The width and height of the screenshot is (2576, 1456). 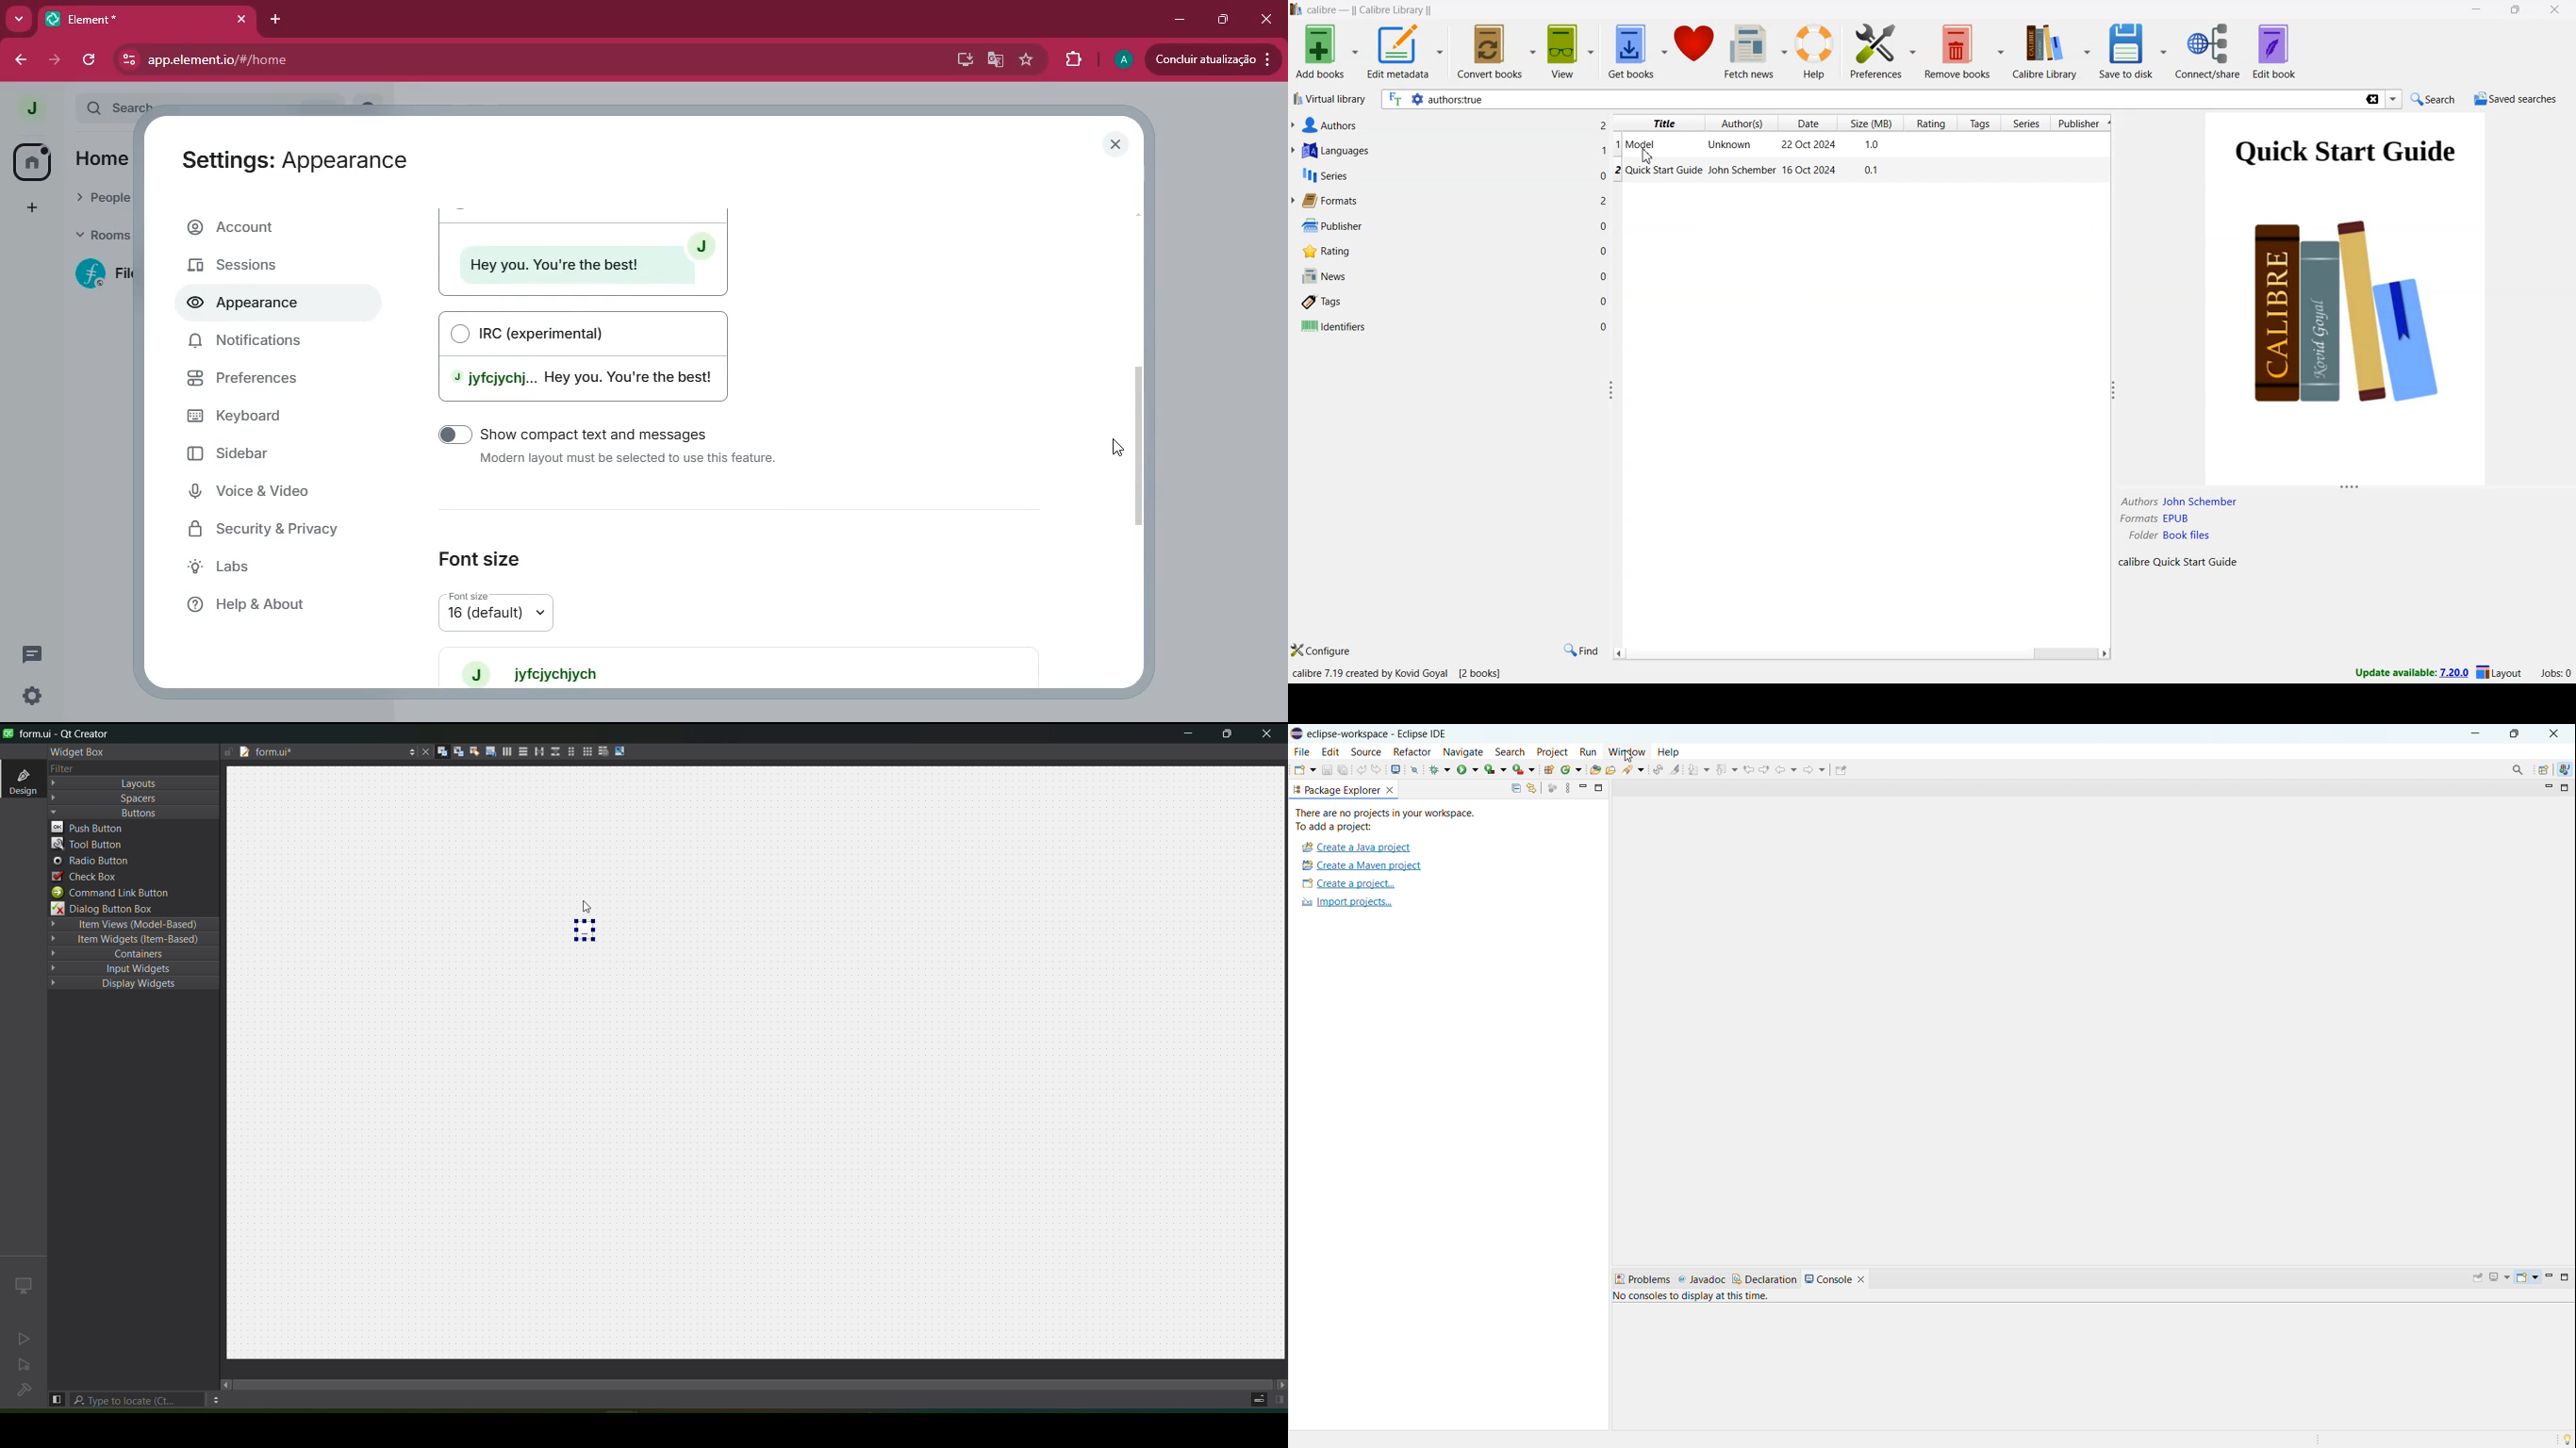 I want to click on desktop, so click(x=961, y=60).